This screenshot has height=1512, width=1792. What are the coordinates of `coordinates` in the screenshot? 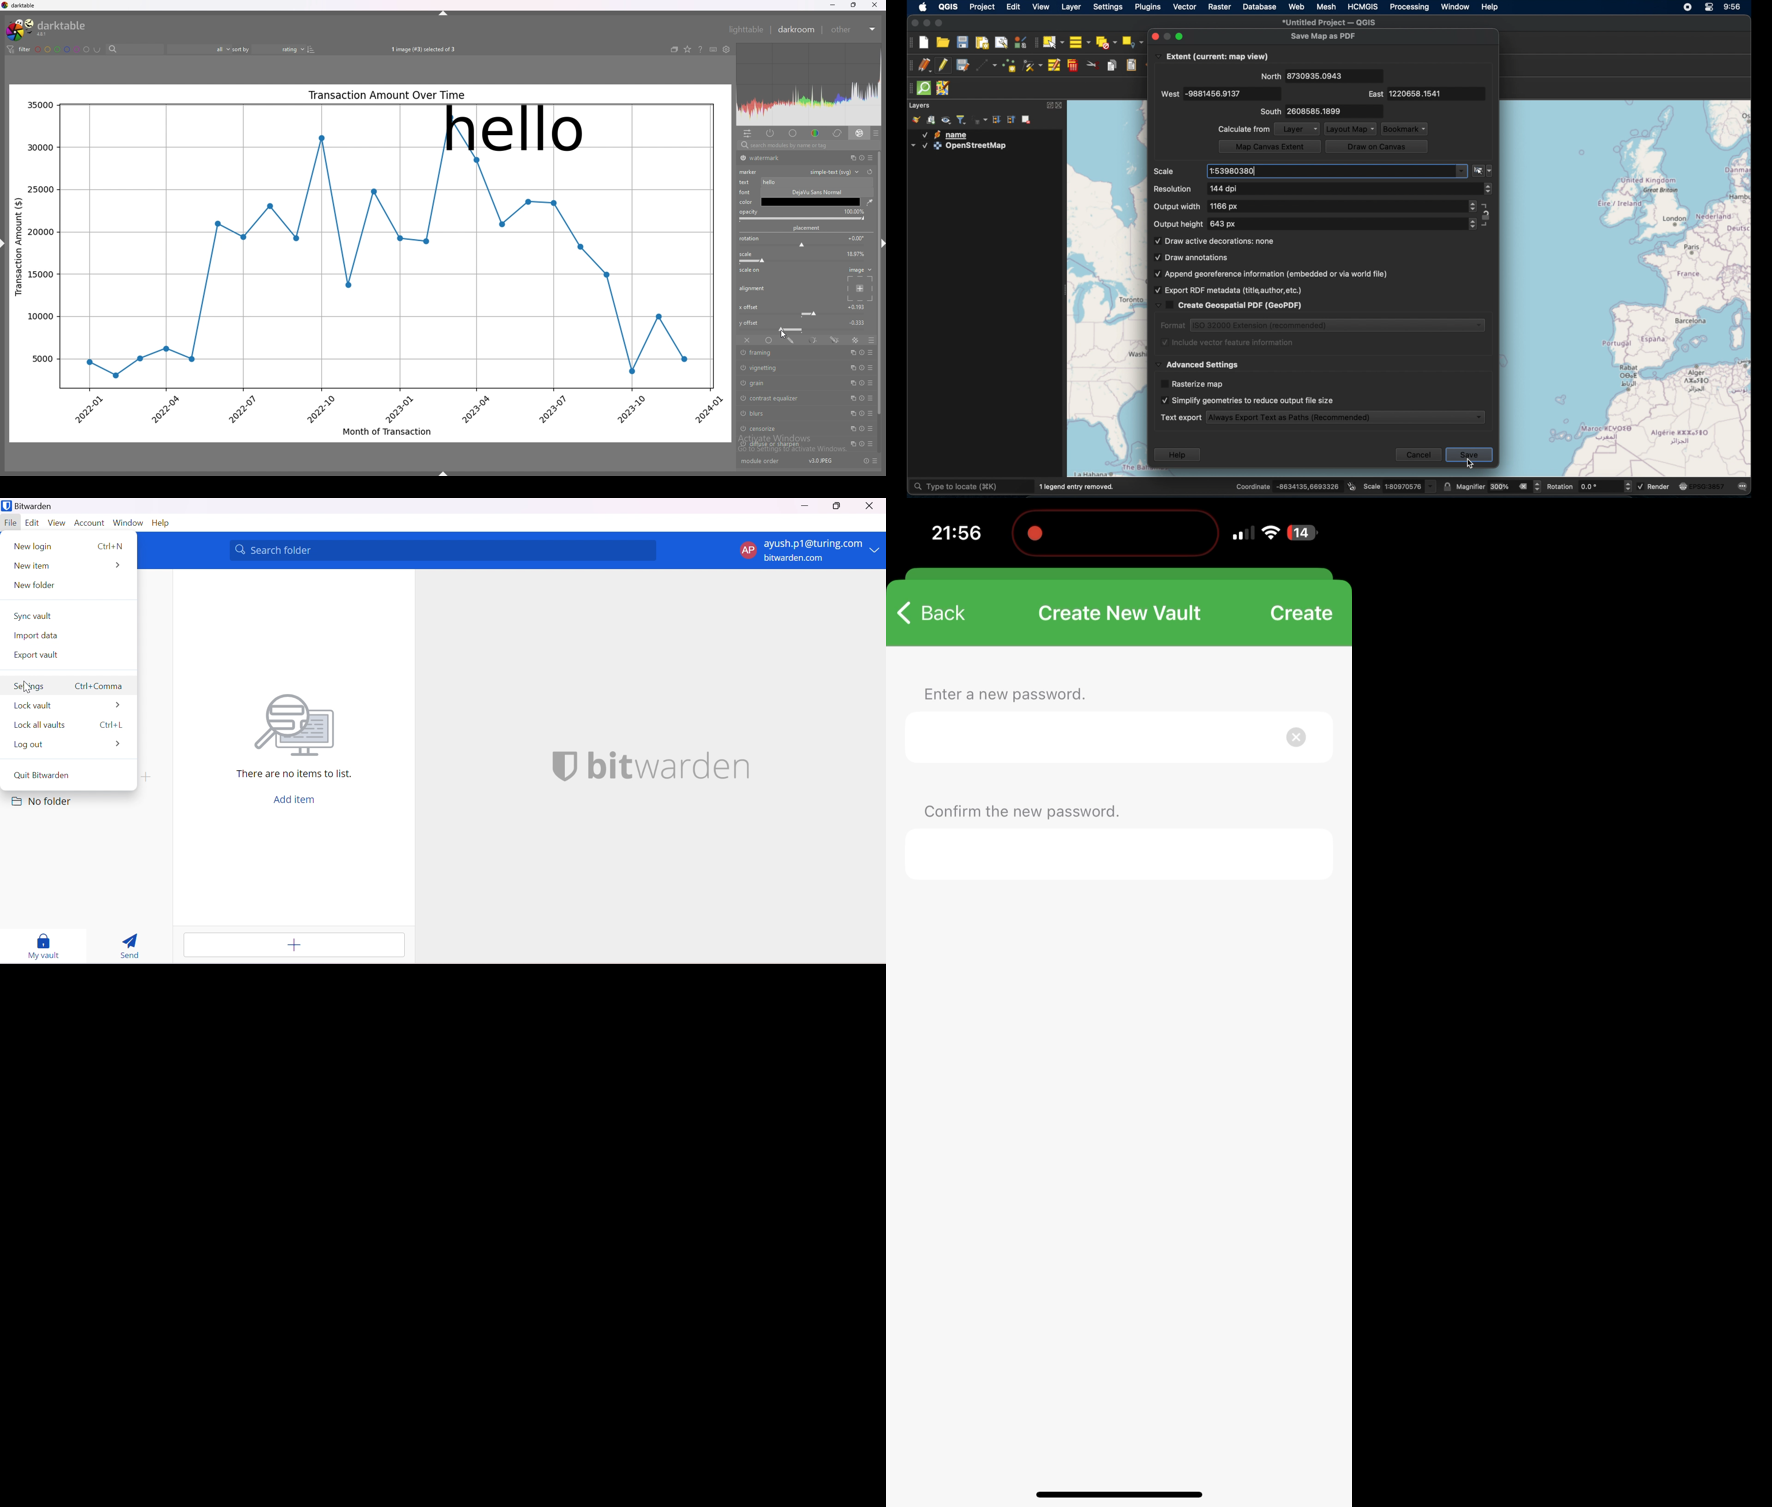 It's located at (1289, 487).